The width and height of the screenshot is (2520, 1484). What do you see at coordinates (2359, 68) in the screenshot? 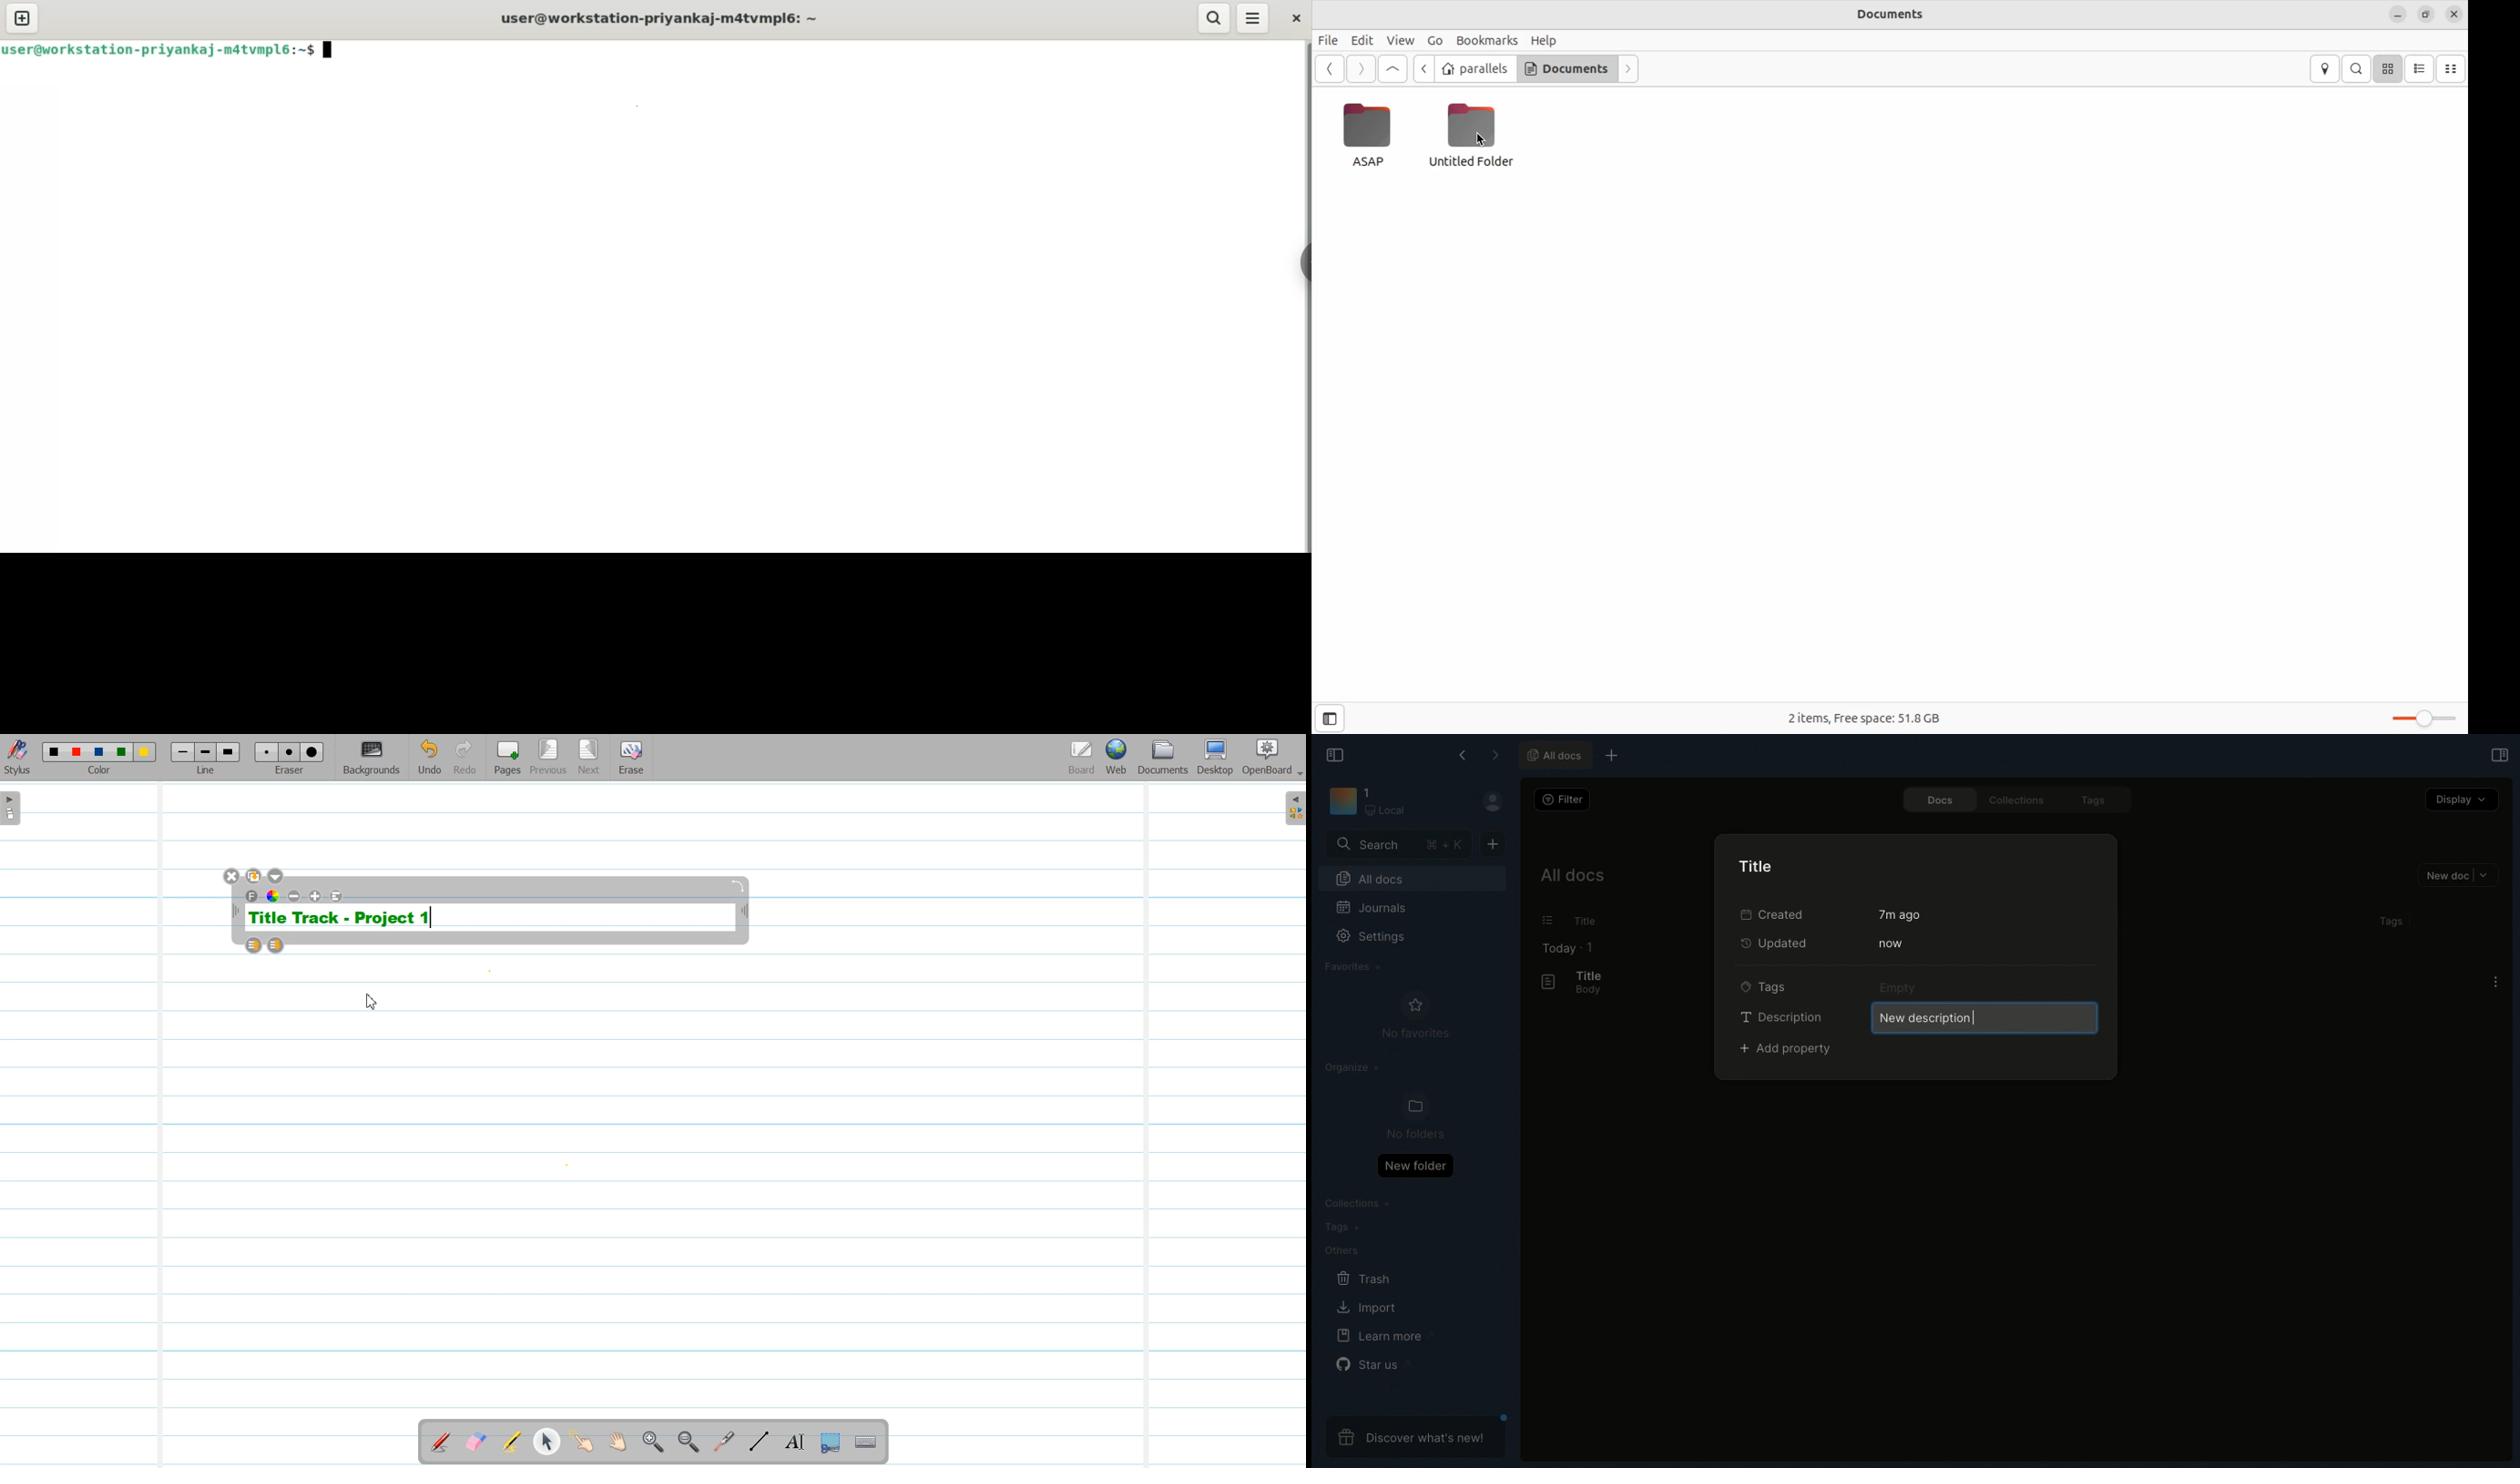
I see `search` at bounding box center [2359, 68].